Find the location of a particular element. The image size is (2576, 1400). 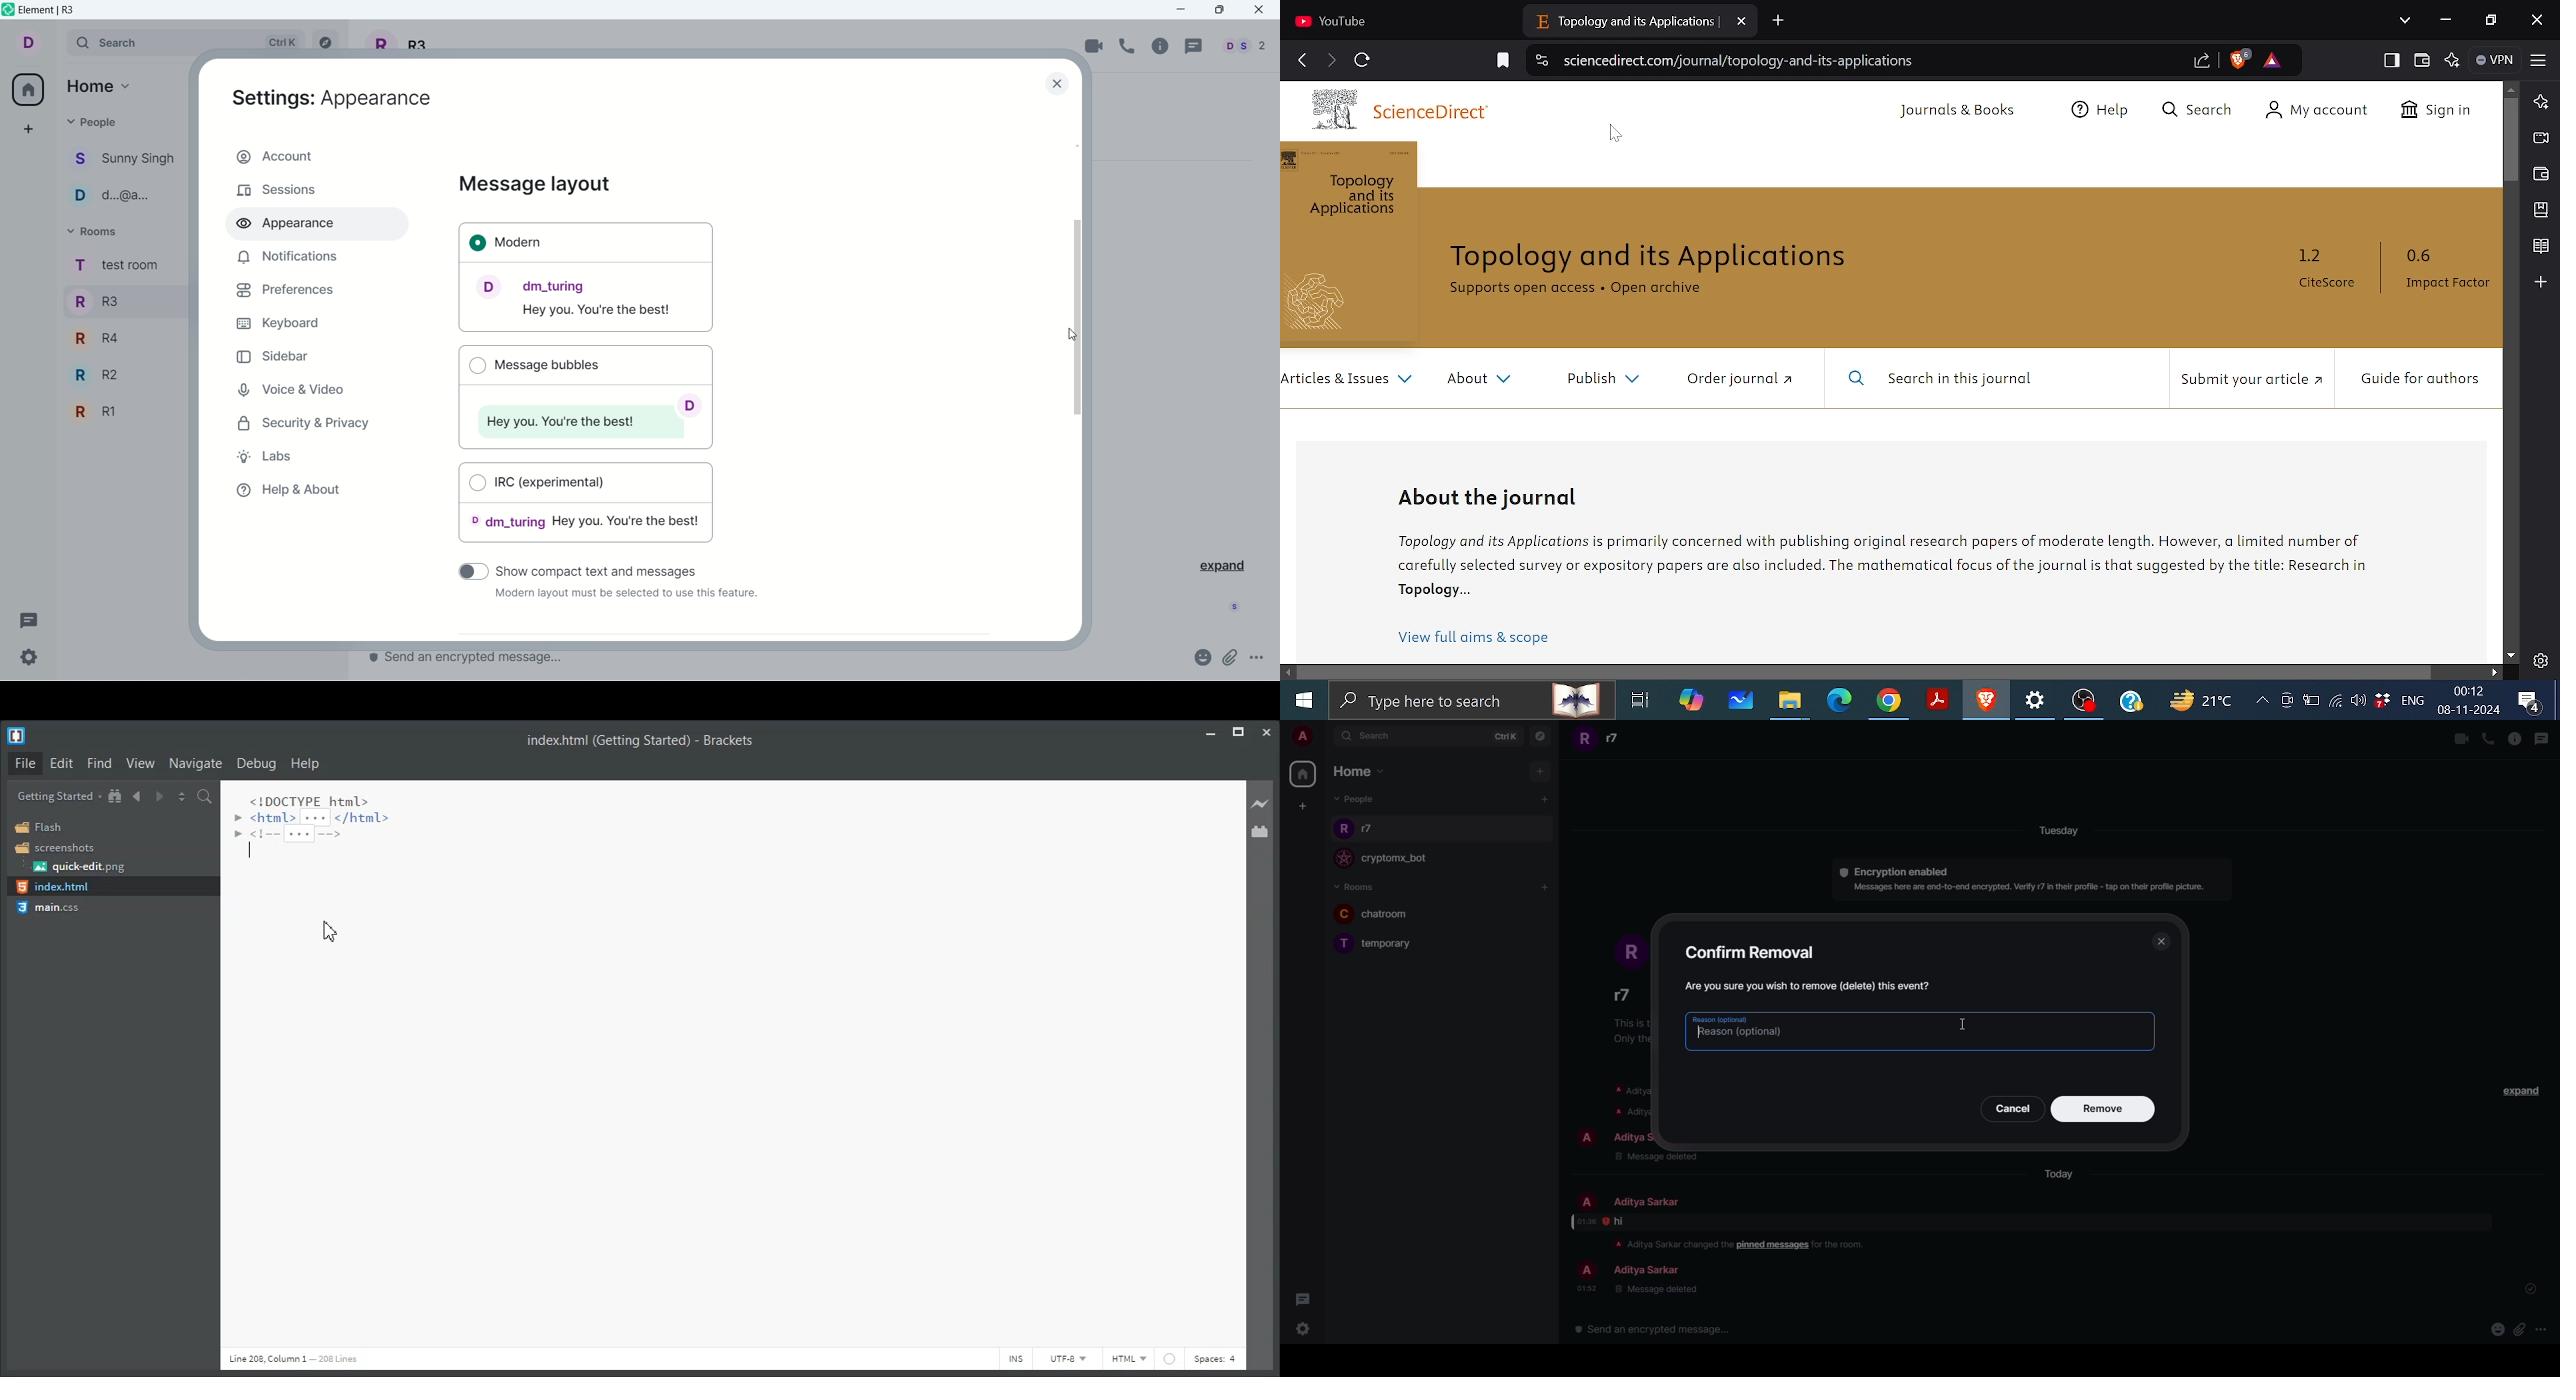

add is located at coordinates (1543, 798).